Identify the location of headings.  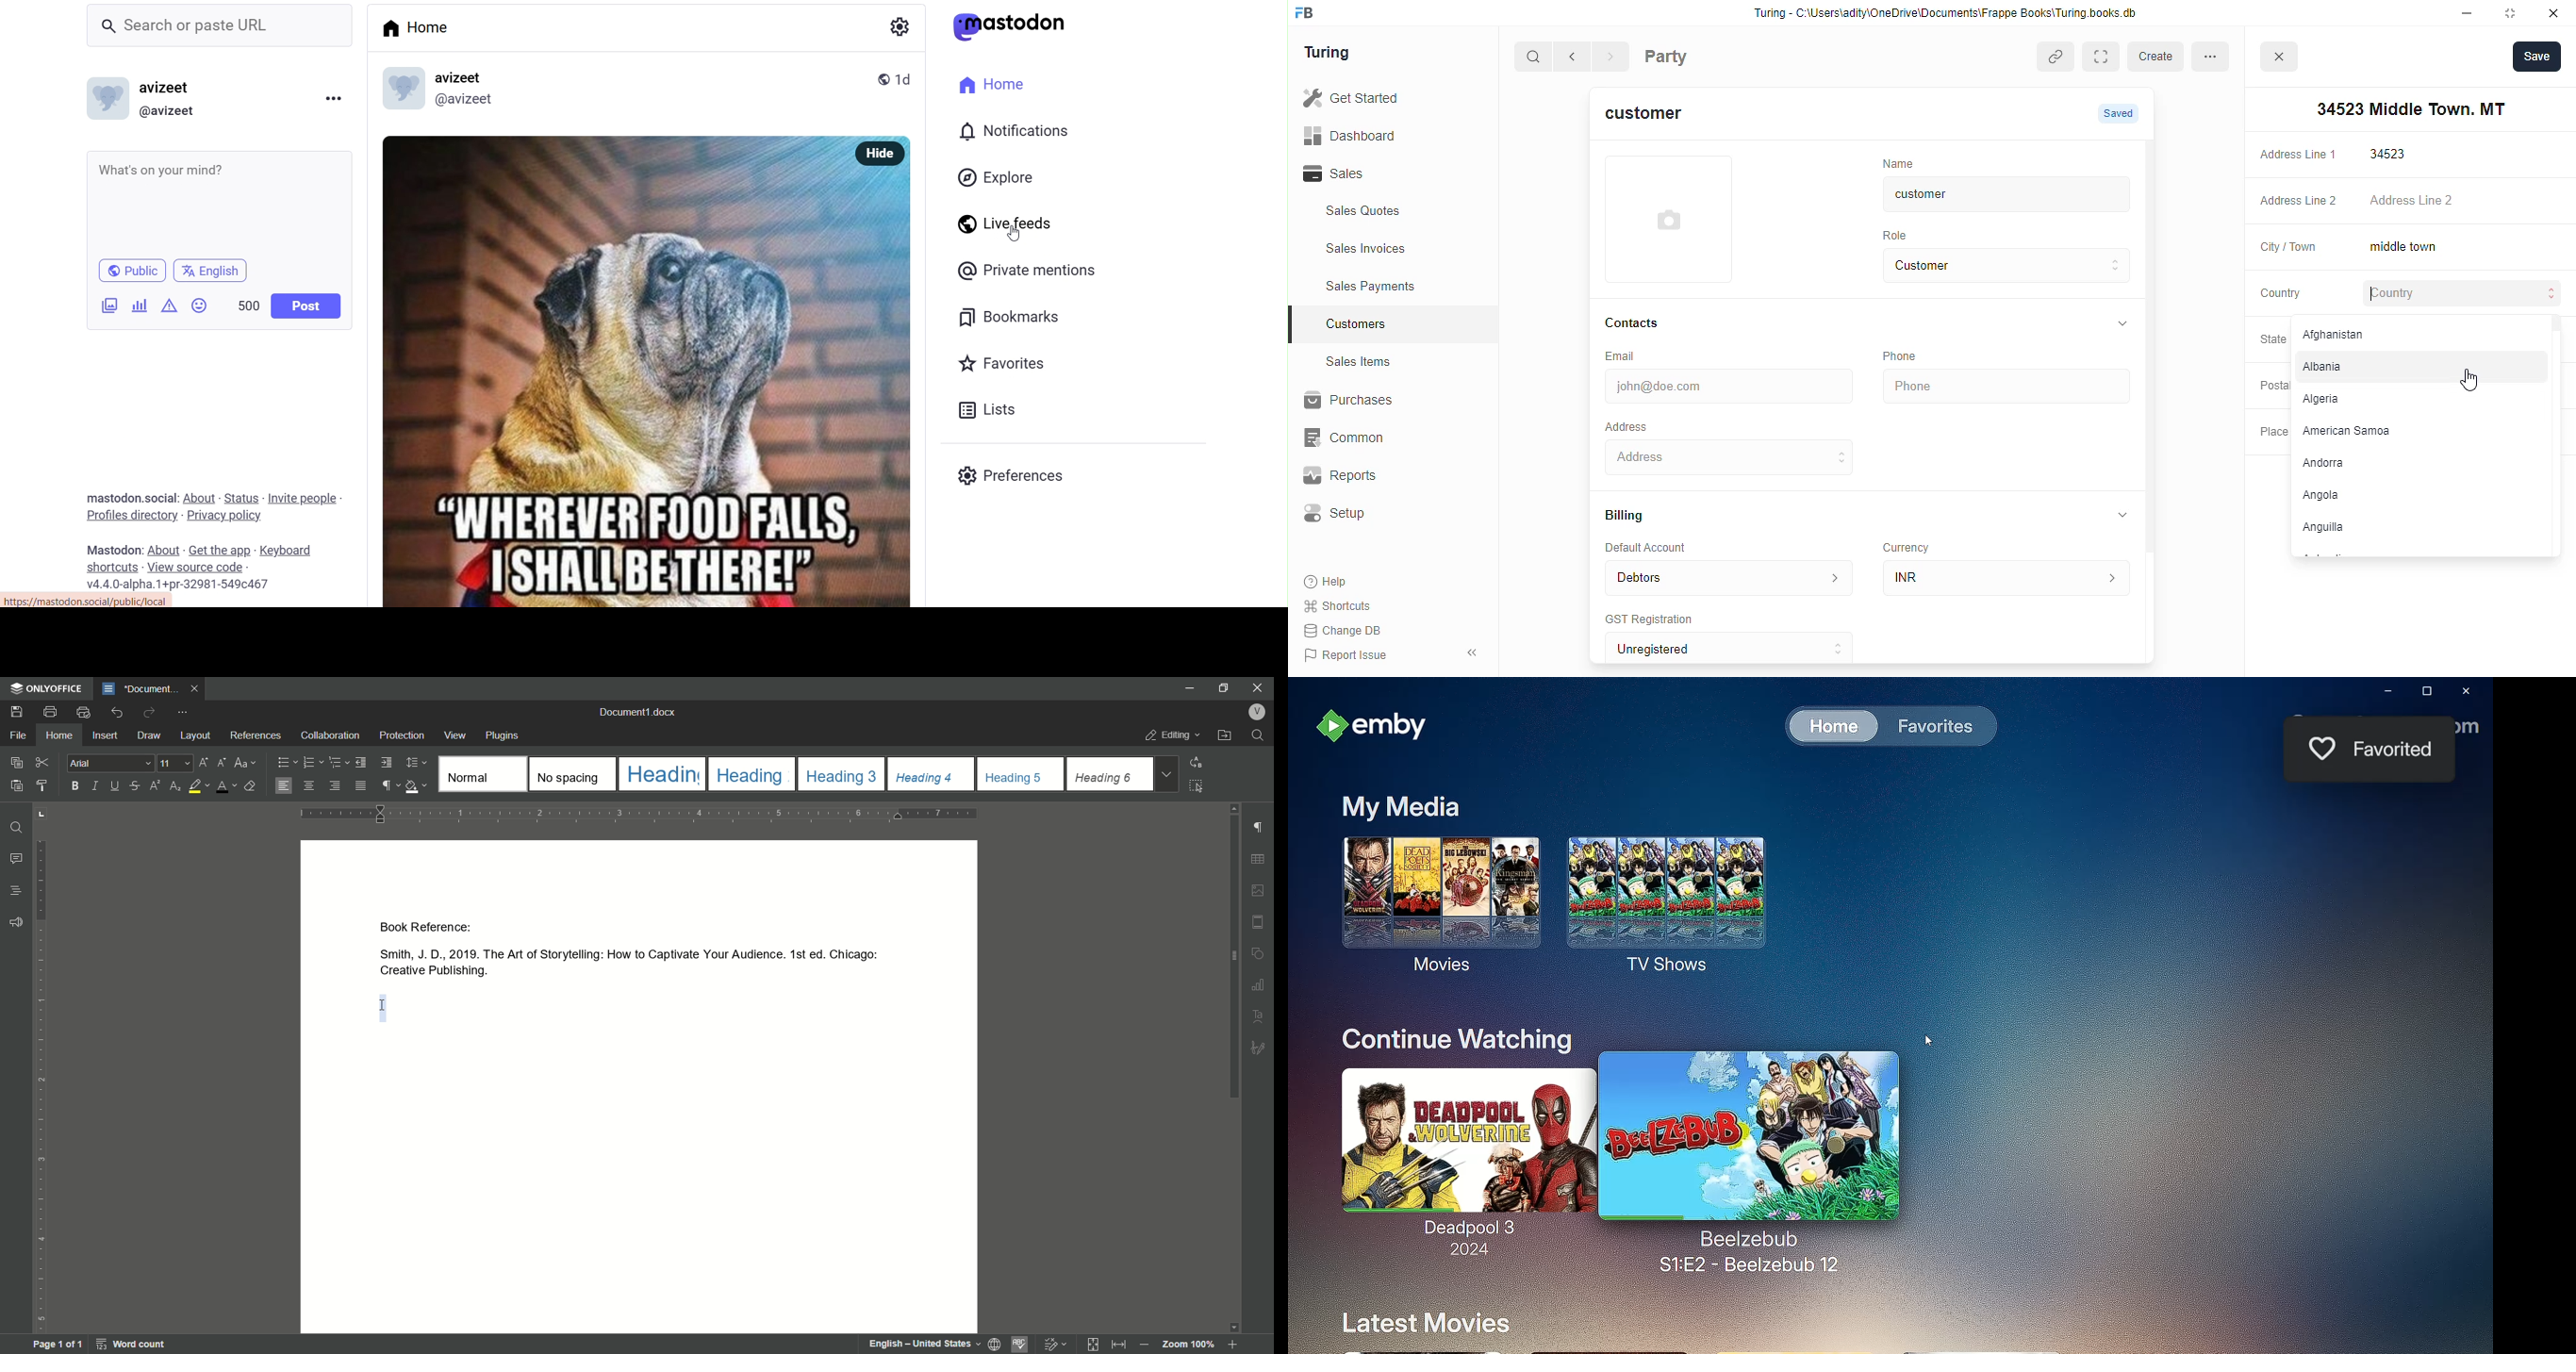
(661, 774).